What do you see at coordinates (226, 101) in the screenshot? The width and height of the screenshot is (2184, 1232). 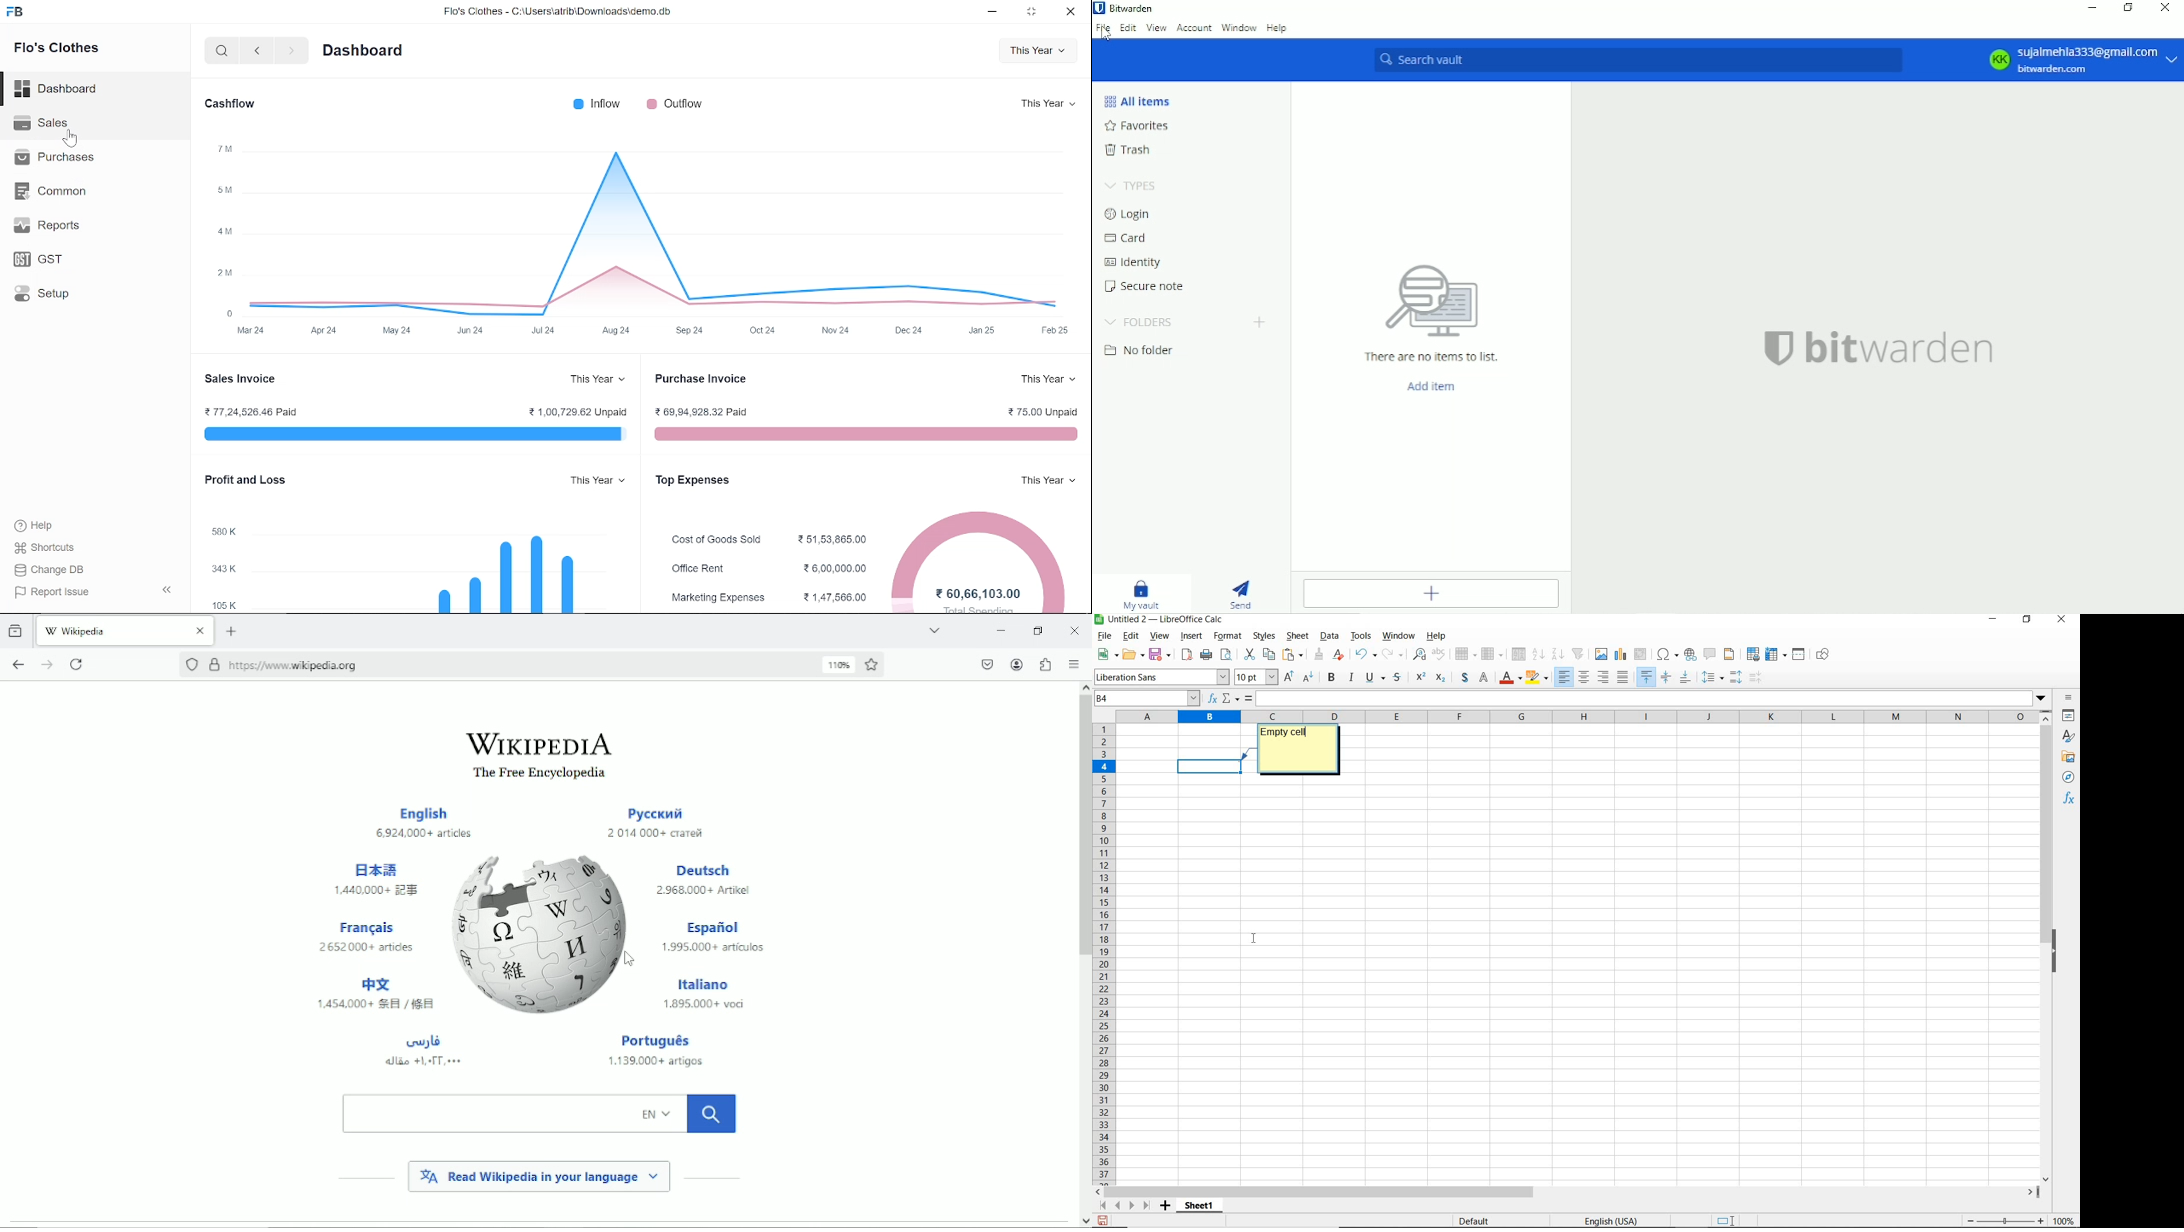 I see `Cashflow` at bounding box center [226, 101].